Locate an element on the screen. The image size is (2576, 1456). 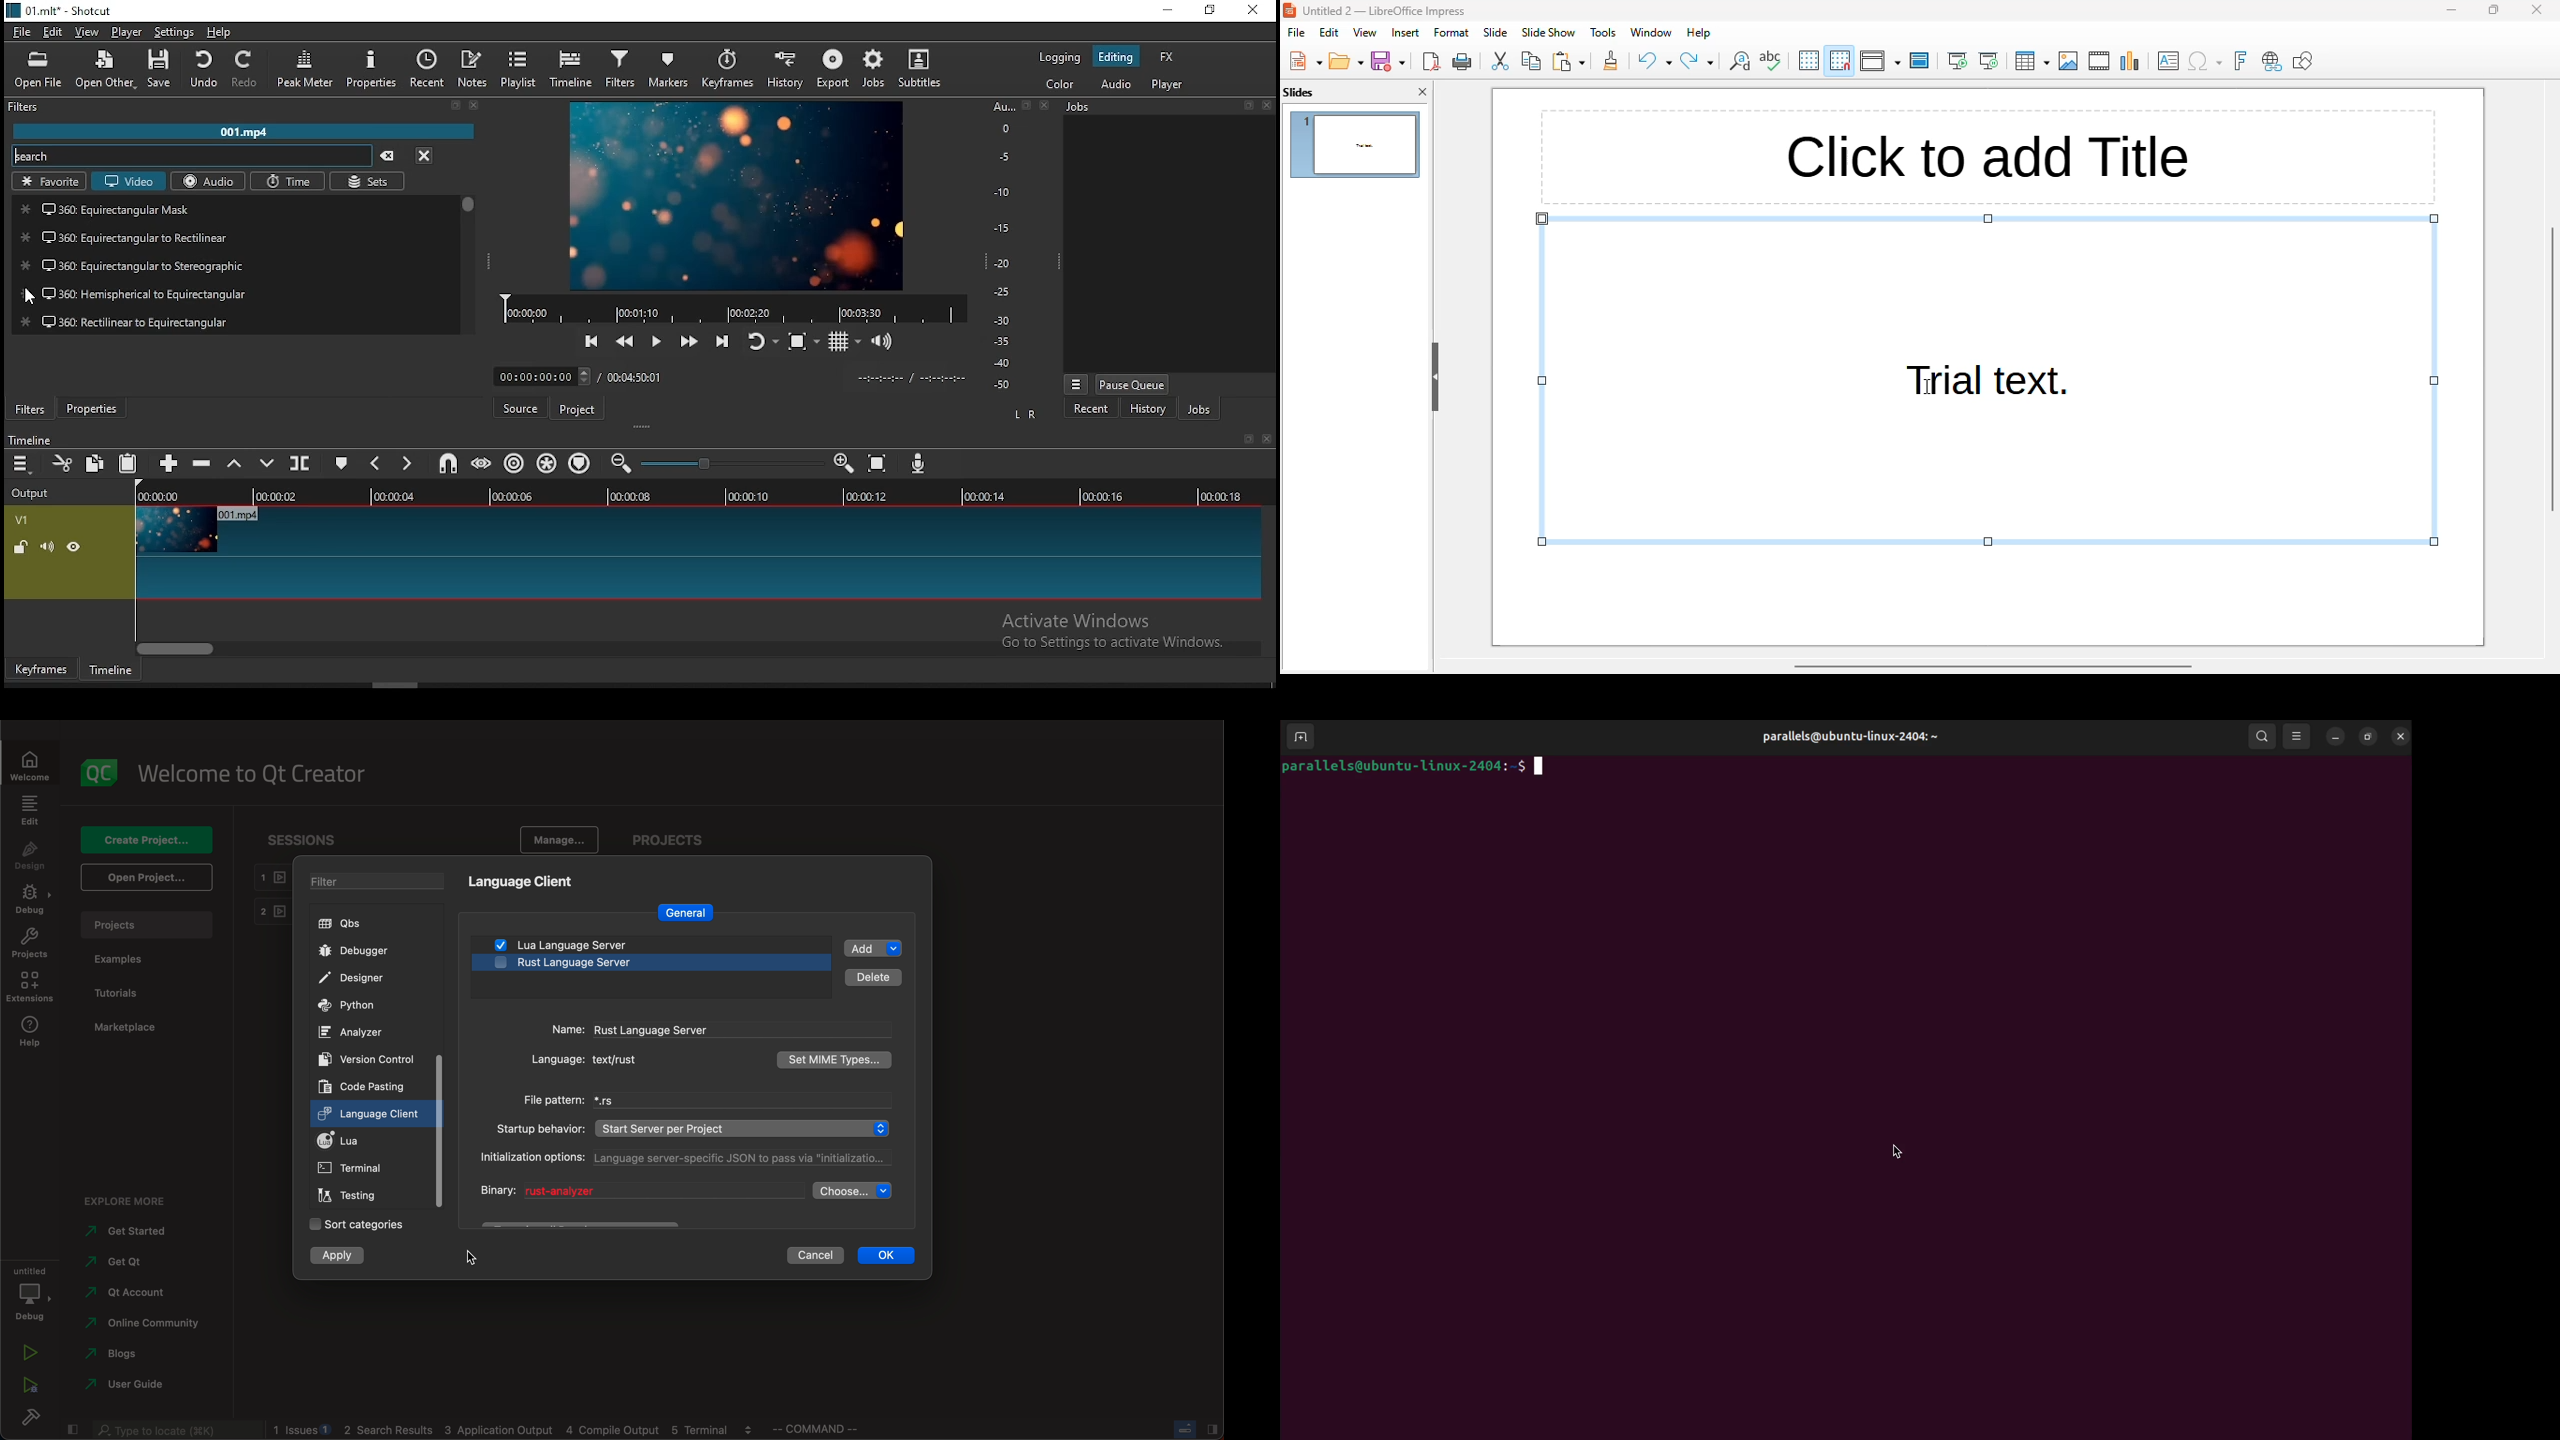
build is located at coordinates (35, 1420).